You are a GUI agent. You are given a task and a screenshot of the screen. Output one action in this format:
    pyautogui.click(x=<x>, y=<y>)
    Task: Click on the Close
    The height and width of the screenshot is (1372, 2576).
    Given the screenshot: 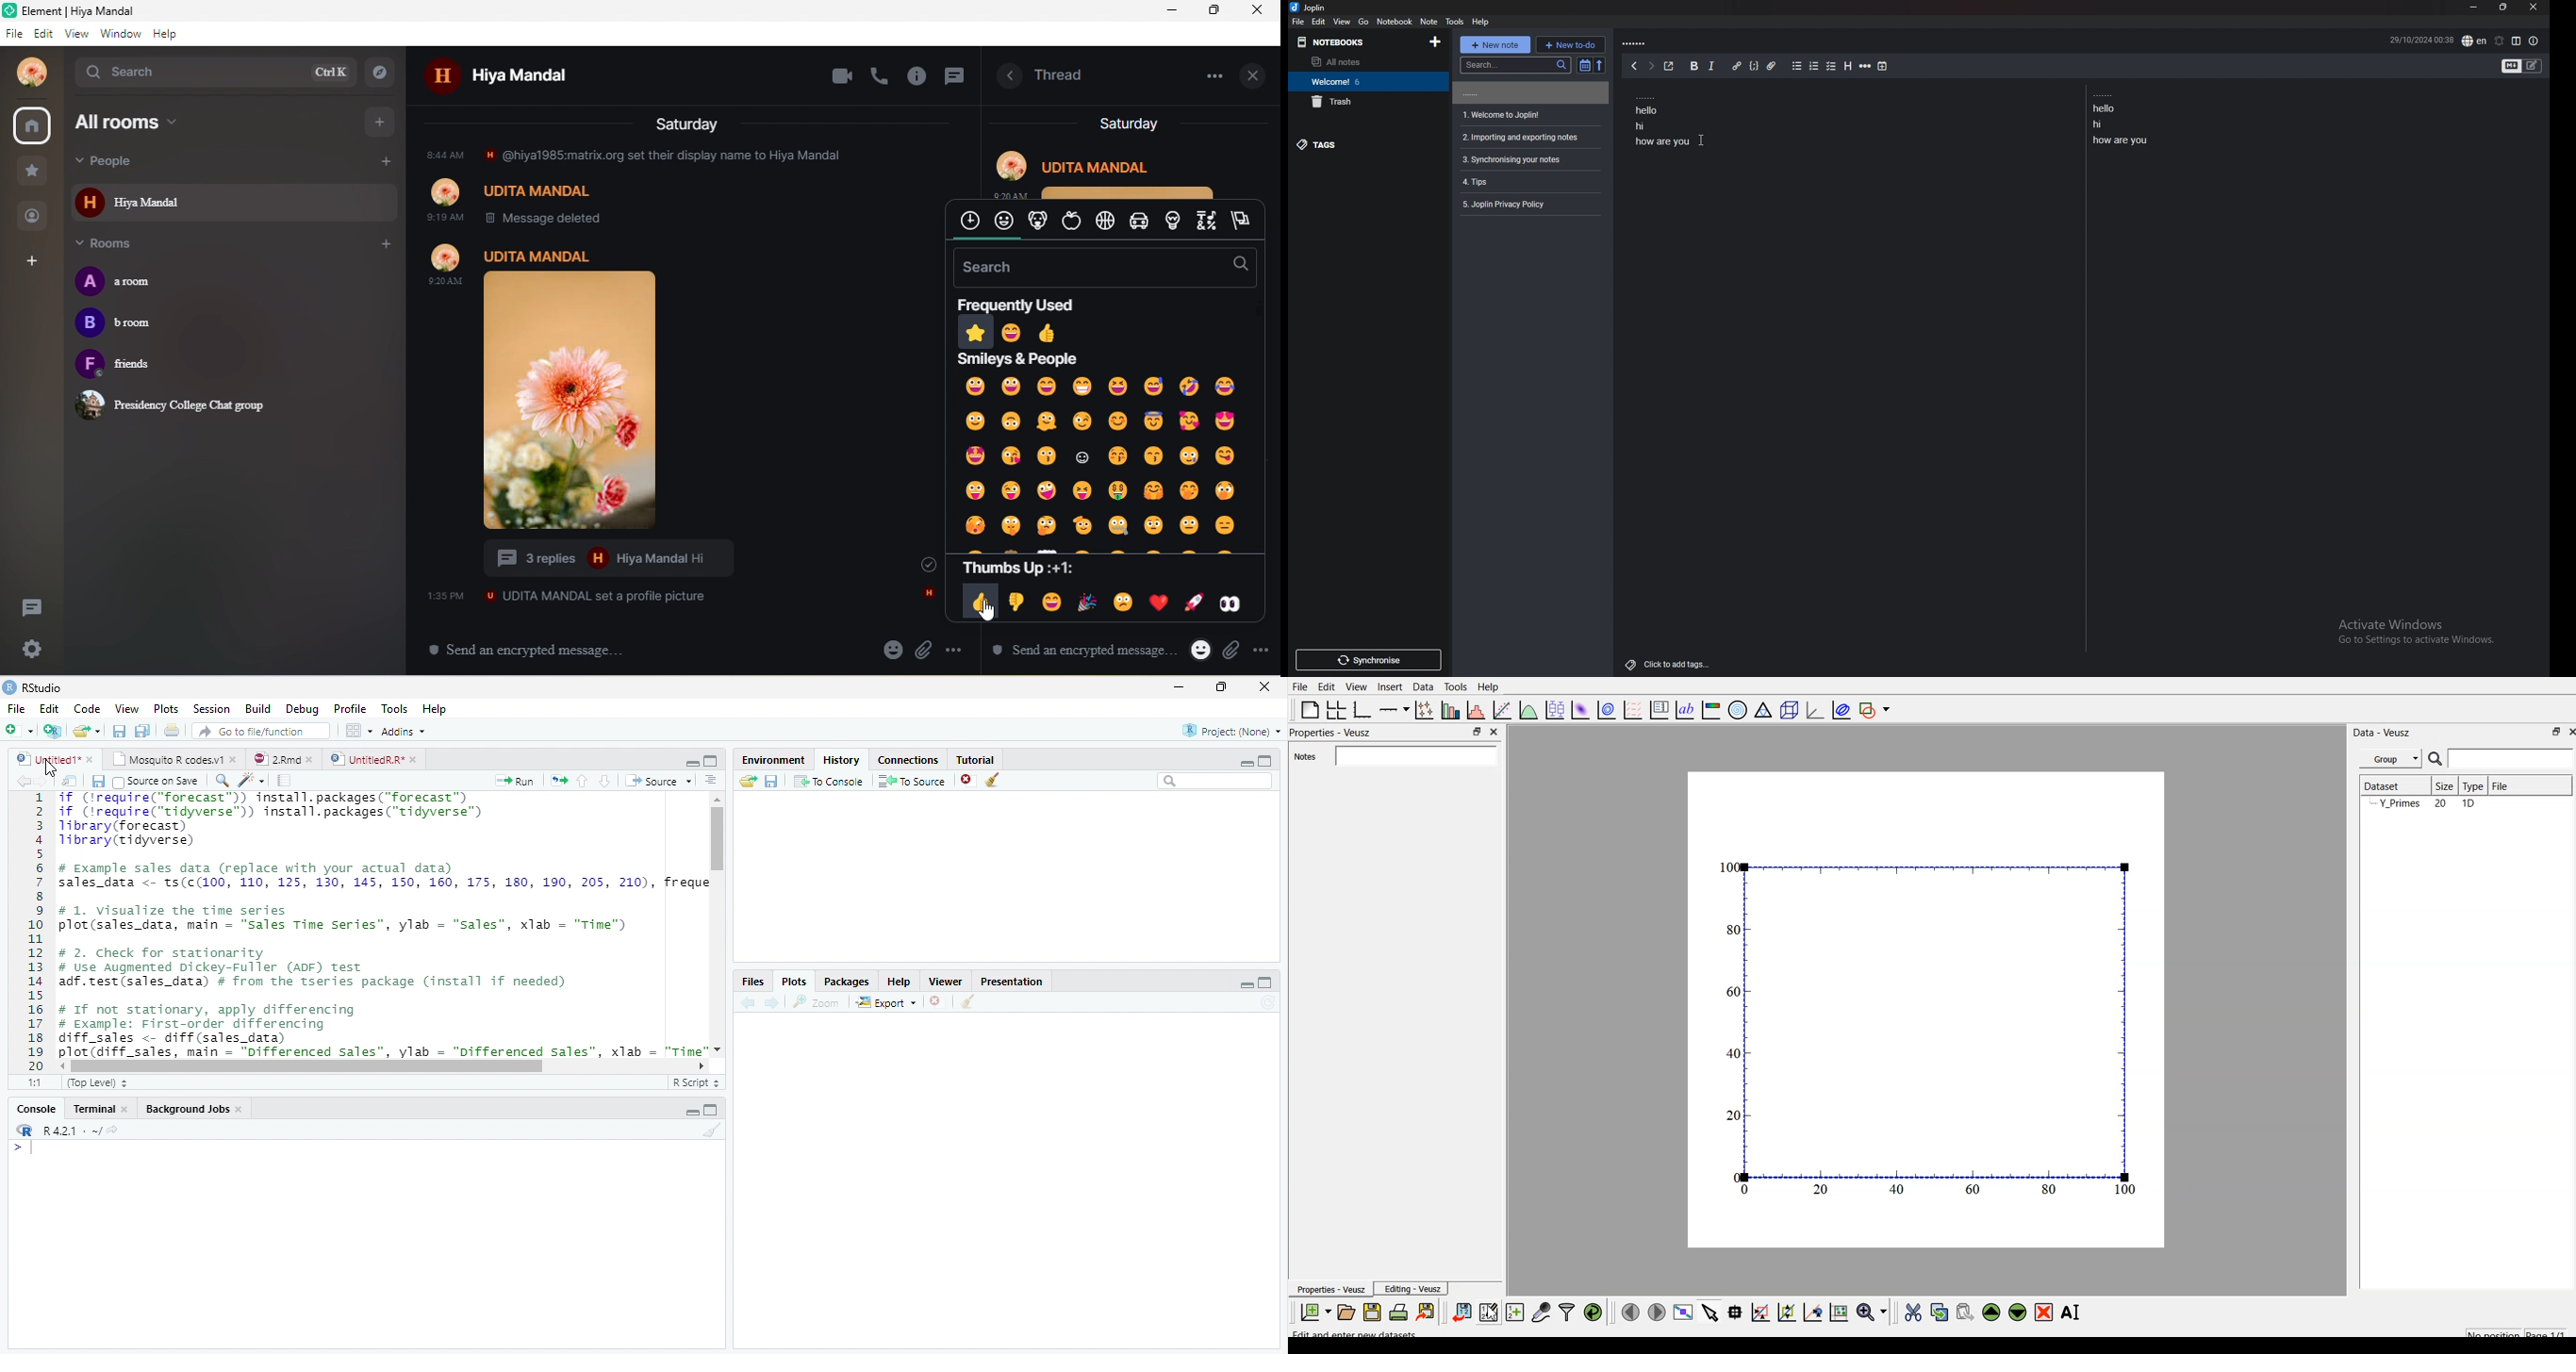 What is the action you would take?
    pyautogui.click(x=1266, y=687)
    